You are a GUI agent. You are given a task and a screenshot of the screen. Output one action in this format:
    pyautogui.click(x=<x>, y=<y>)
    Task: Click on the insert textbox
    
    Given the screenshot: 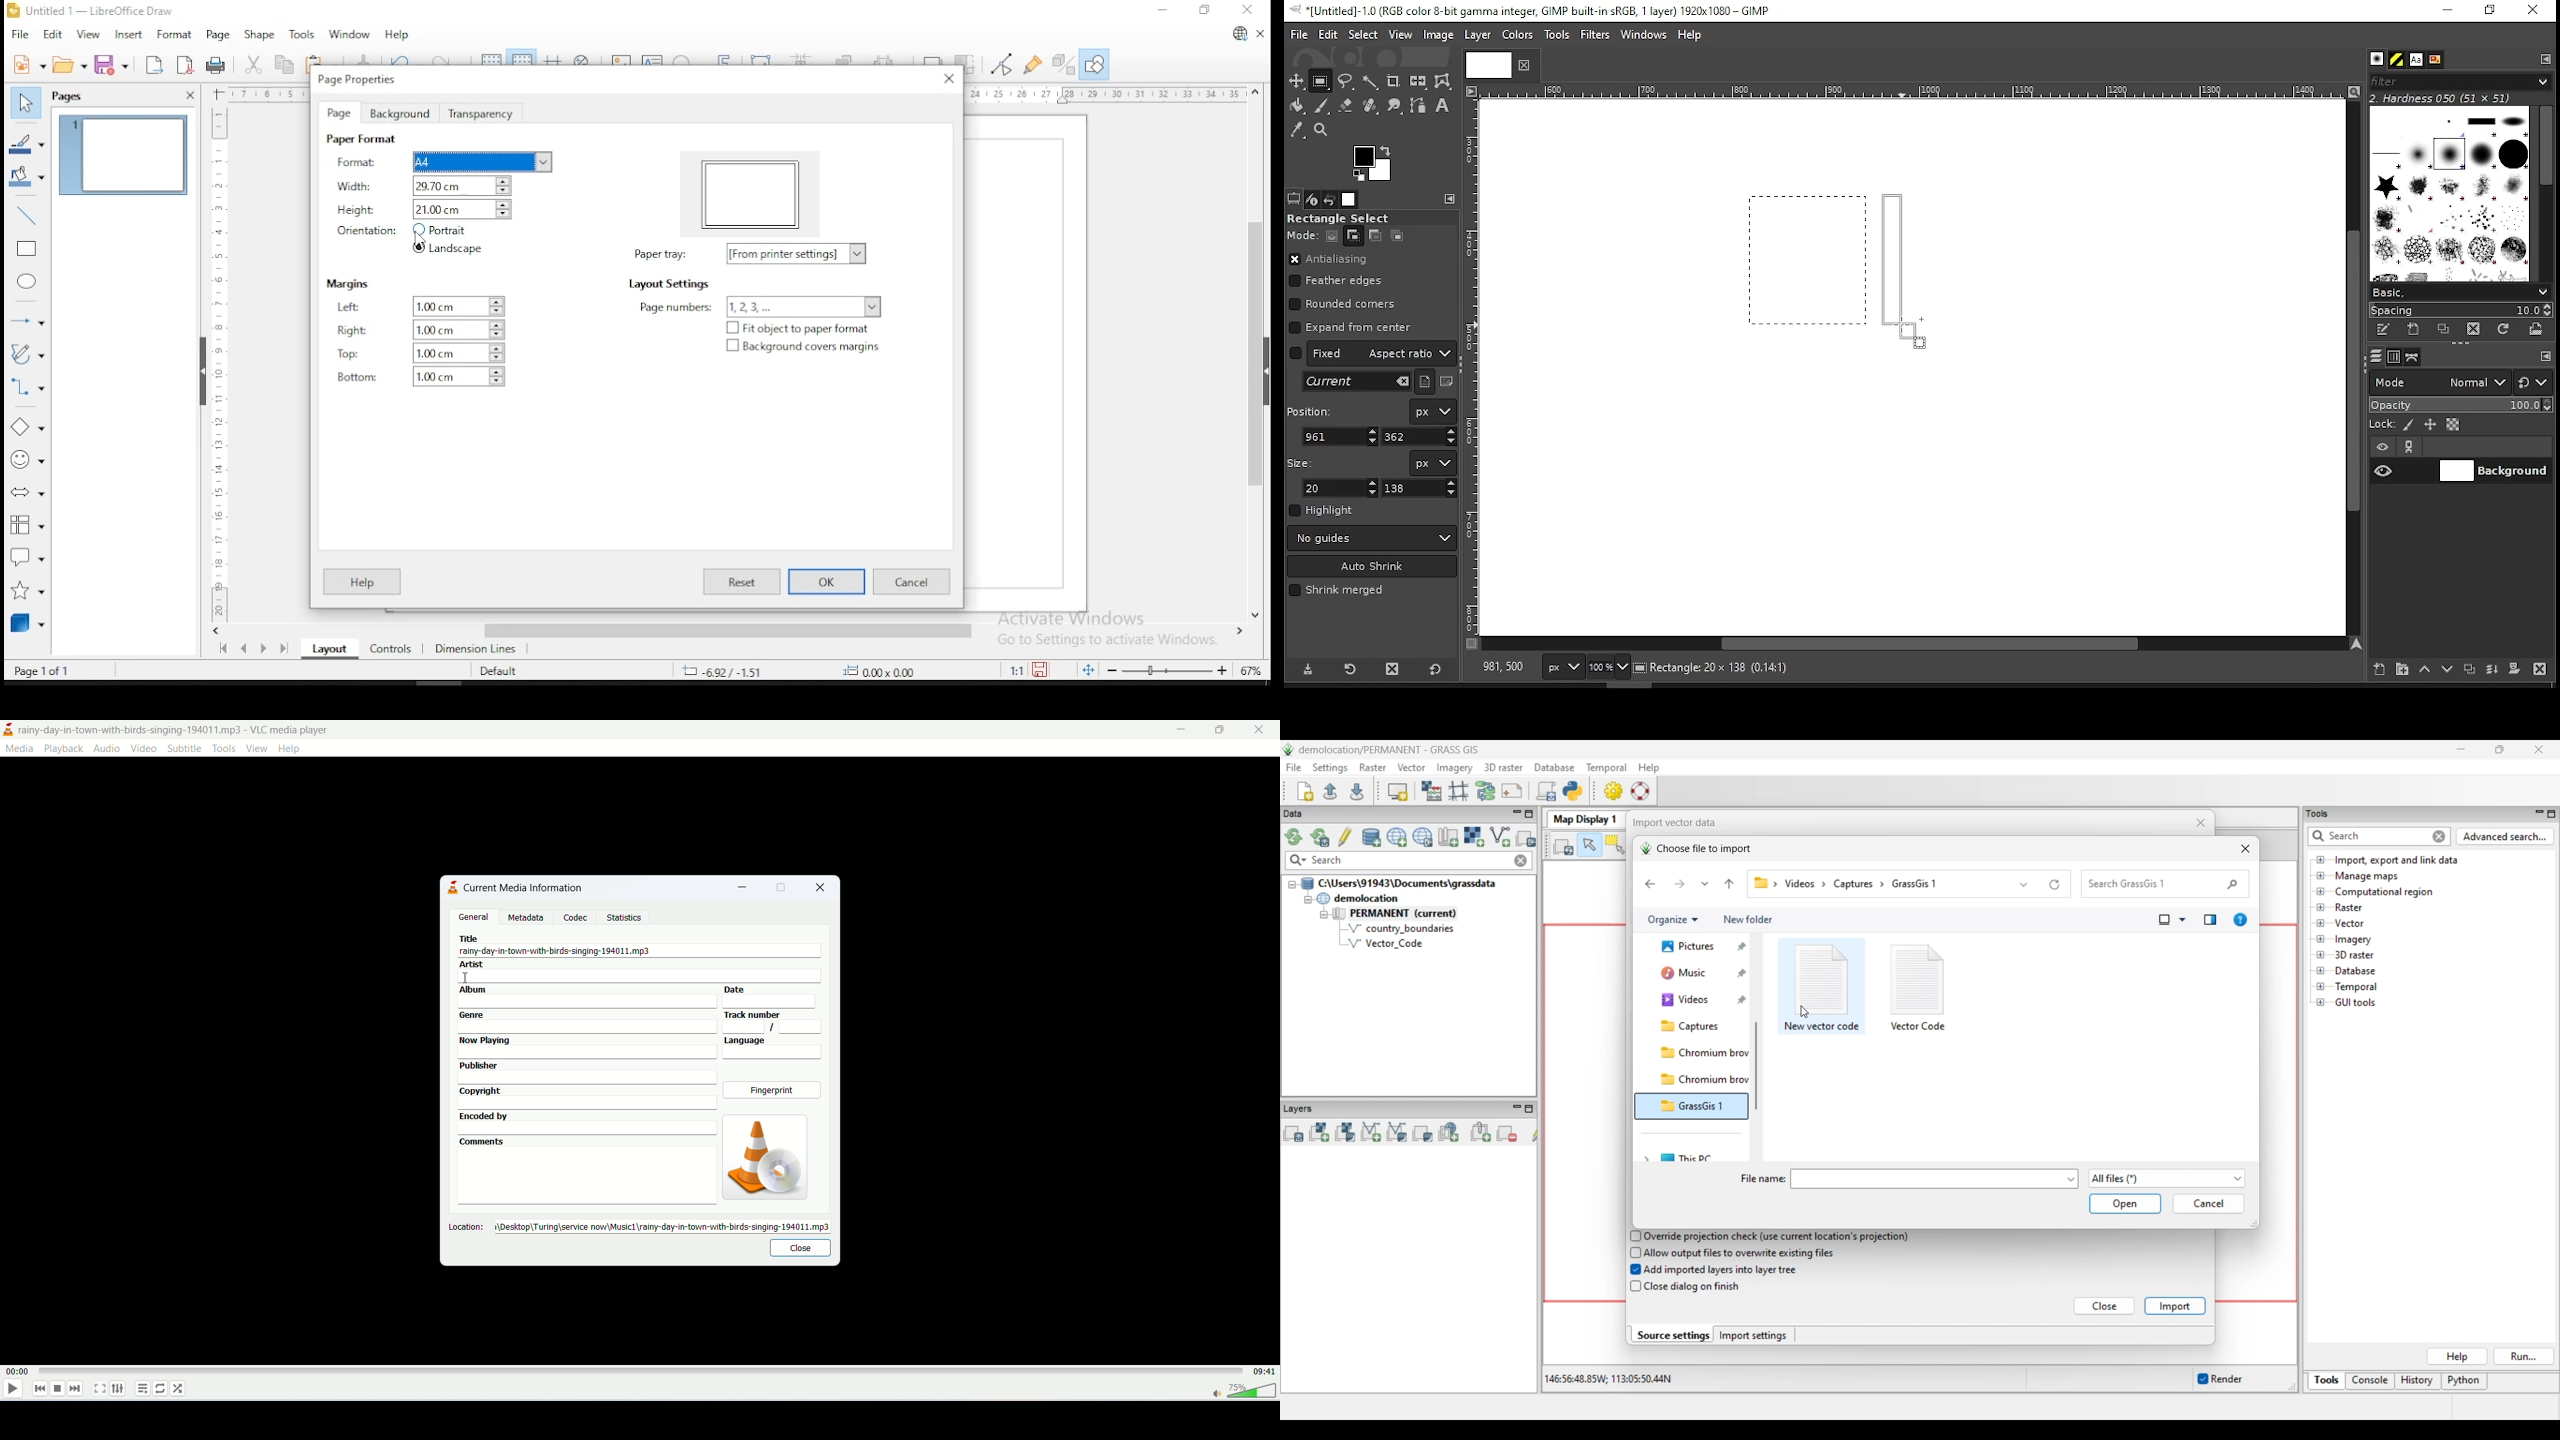 What is the action you would take?
    pyautogui.click(x=653, y=59)
    